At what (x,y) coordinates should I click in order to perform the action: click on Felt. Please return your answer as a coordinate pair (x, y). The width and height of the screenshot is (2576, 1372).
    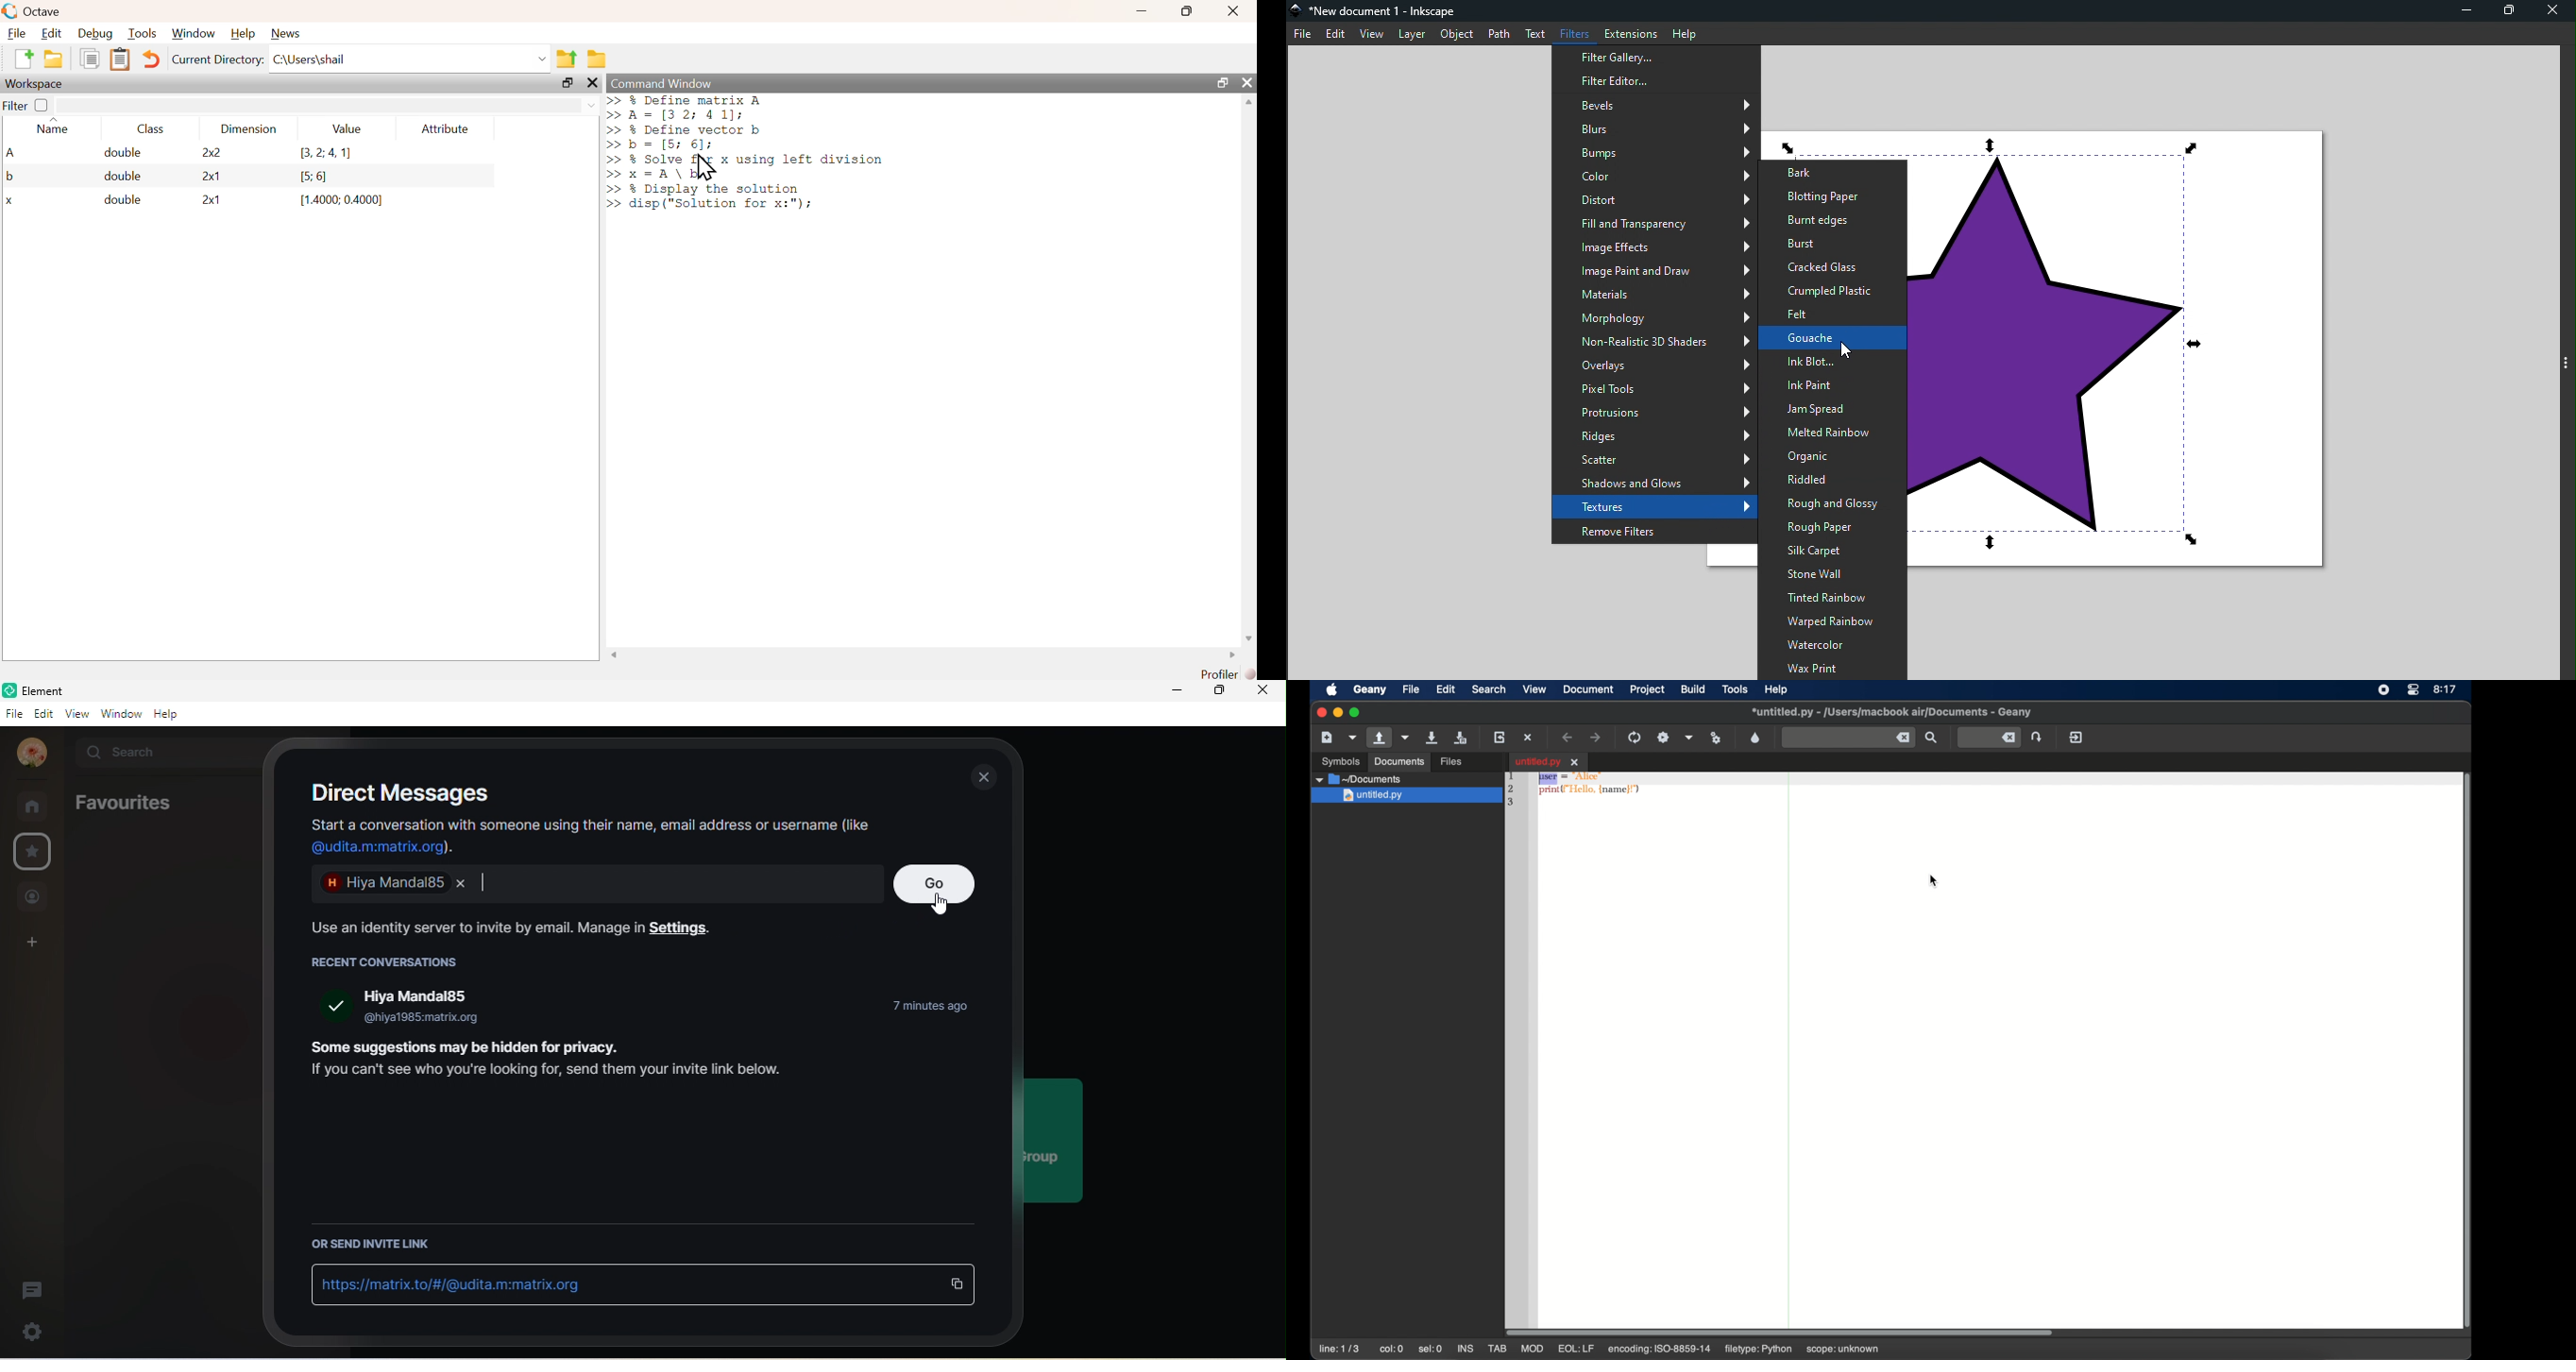
    Looking at the image, I should click on (1833, 315).